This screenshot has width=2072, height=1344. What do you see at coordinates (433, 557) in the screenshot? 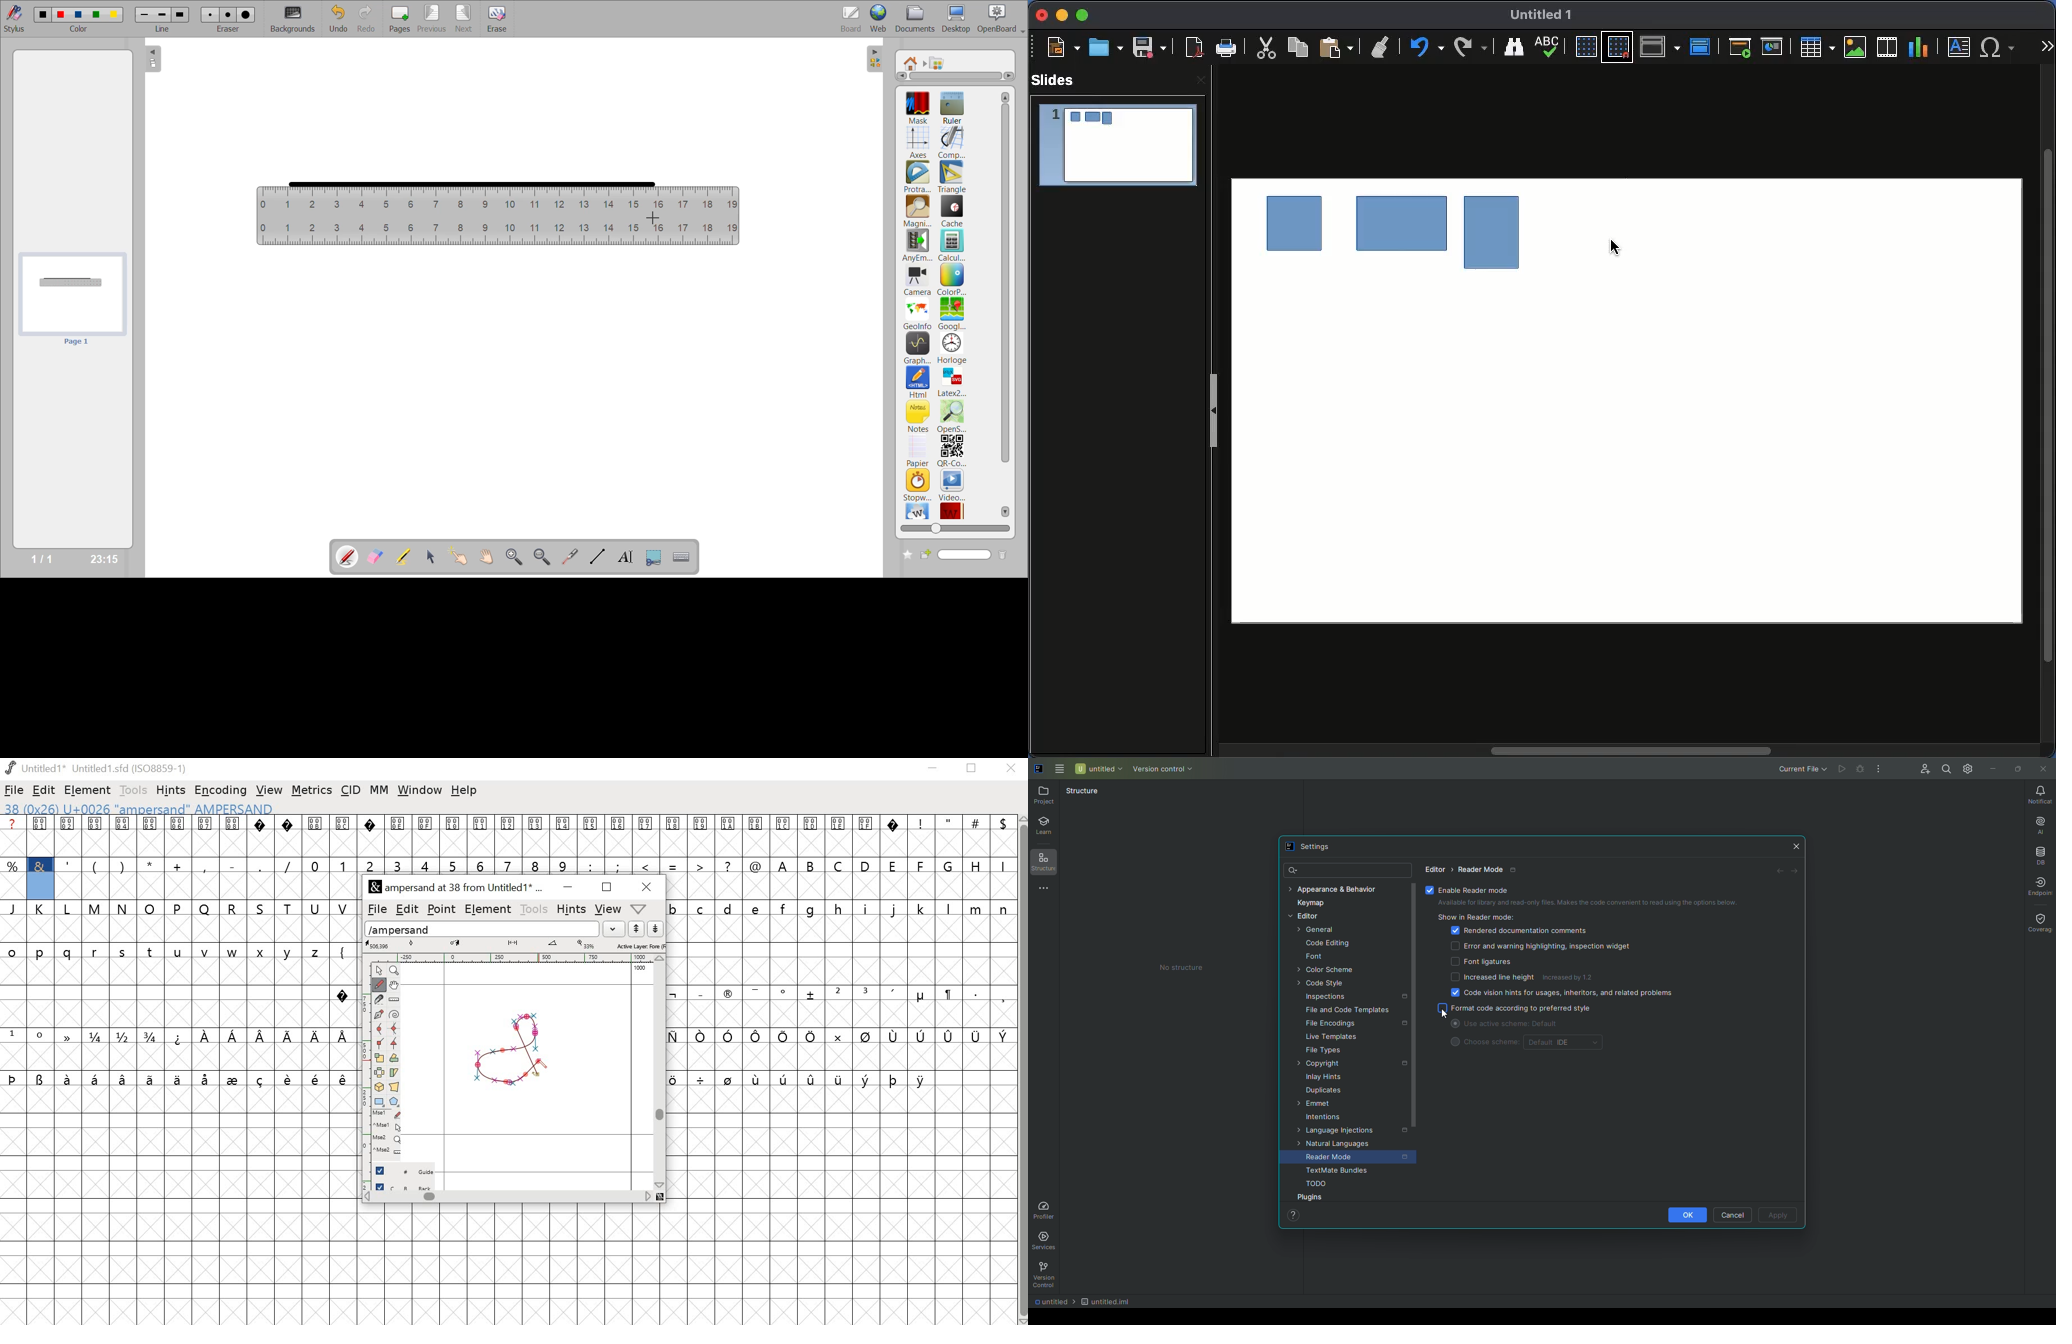
I see `select and modify objects` at bounding box center [433, 557].